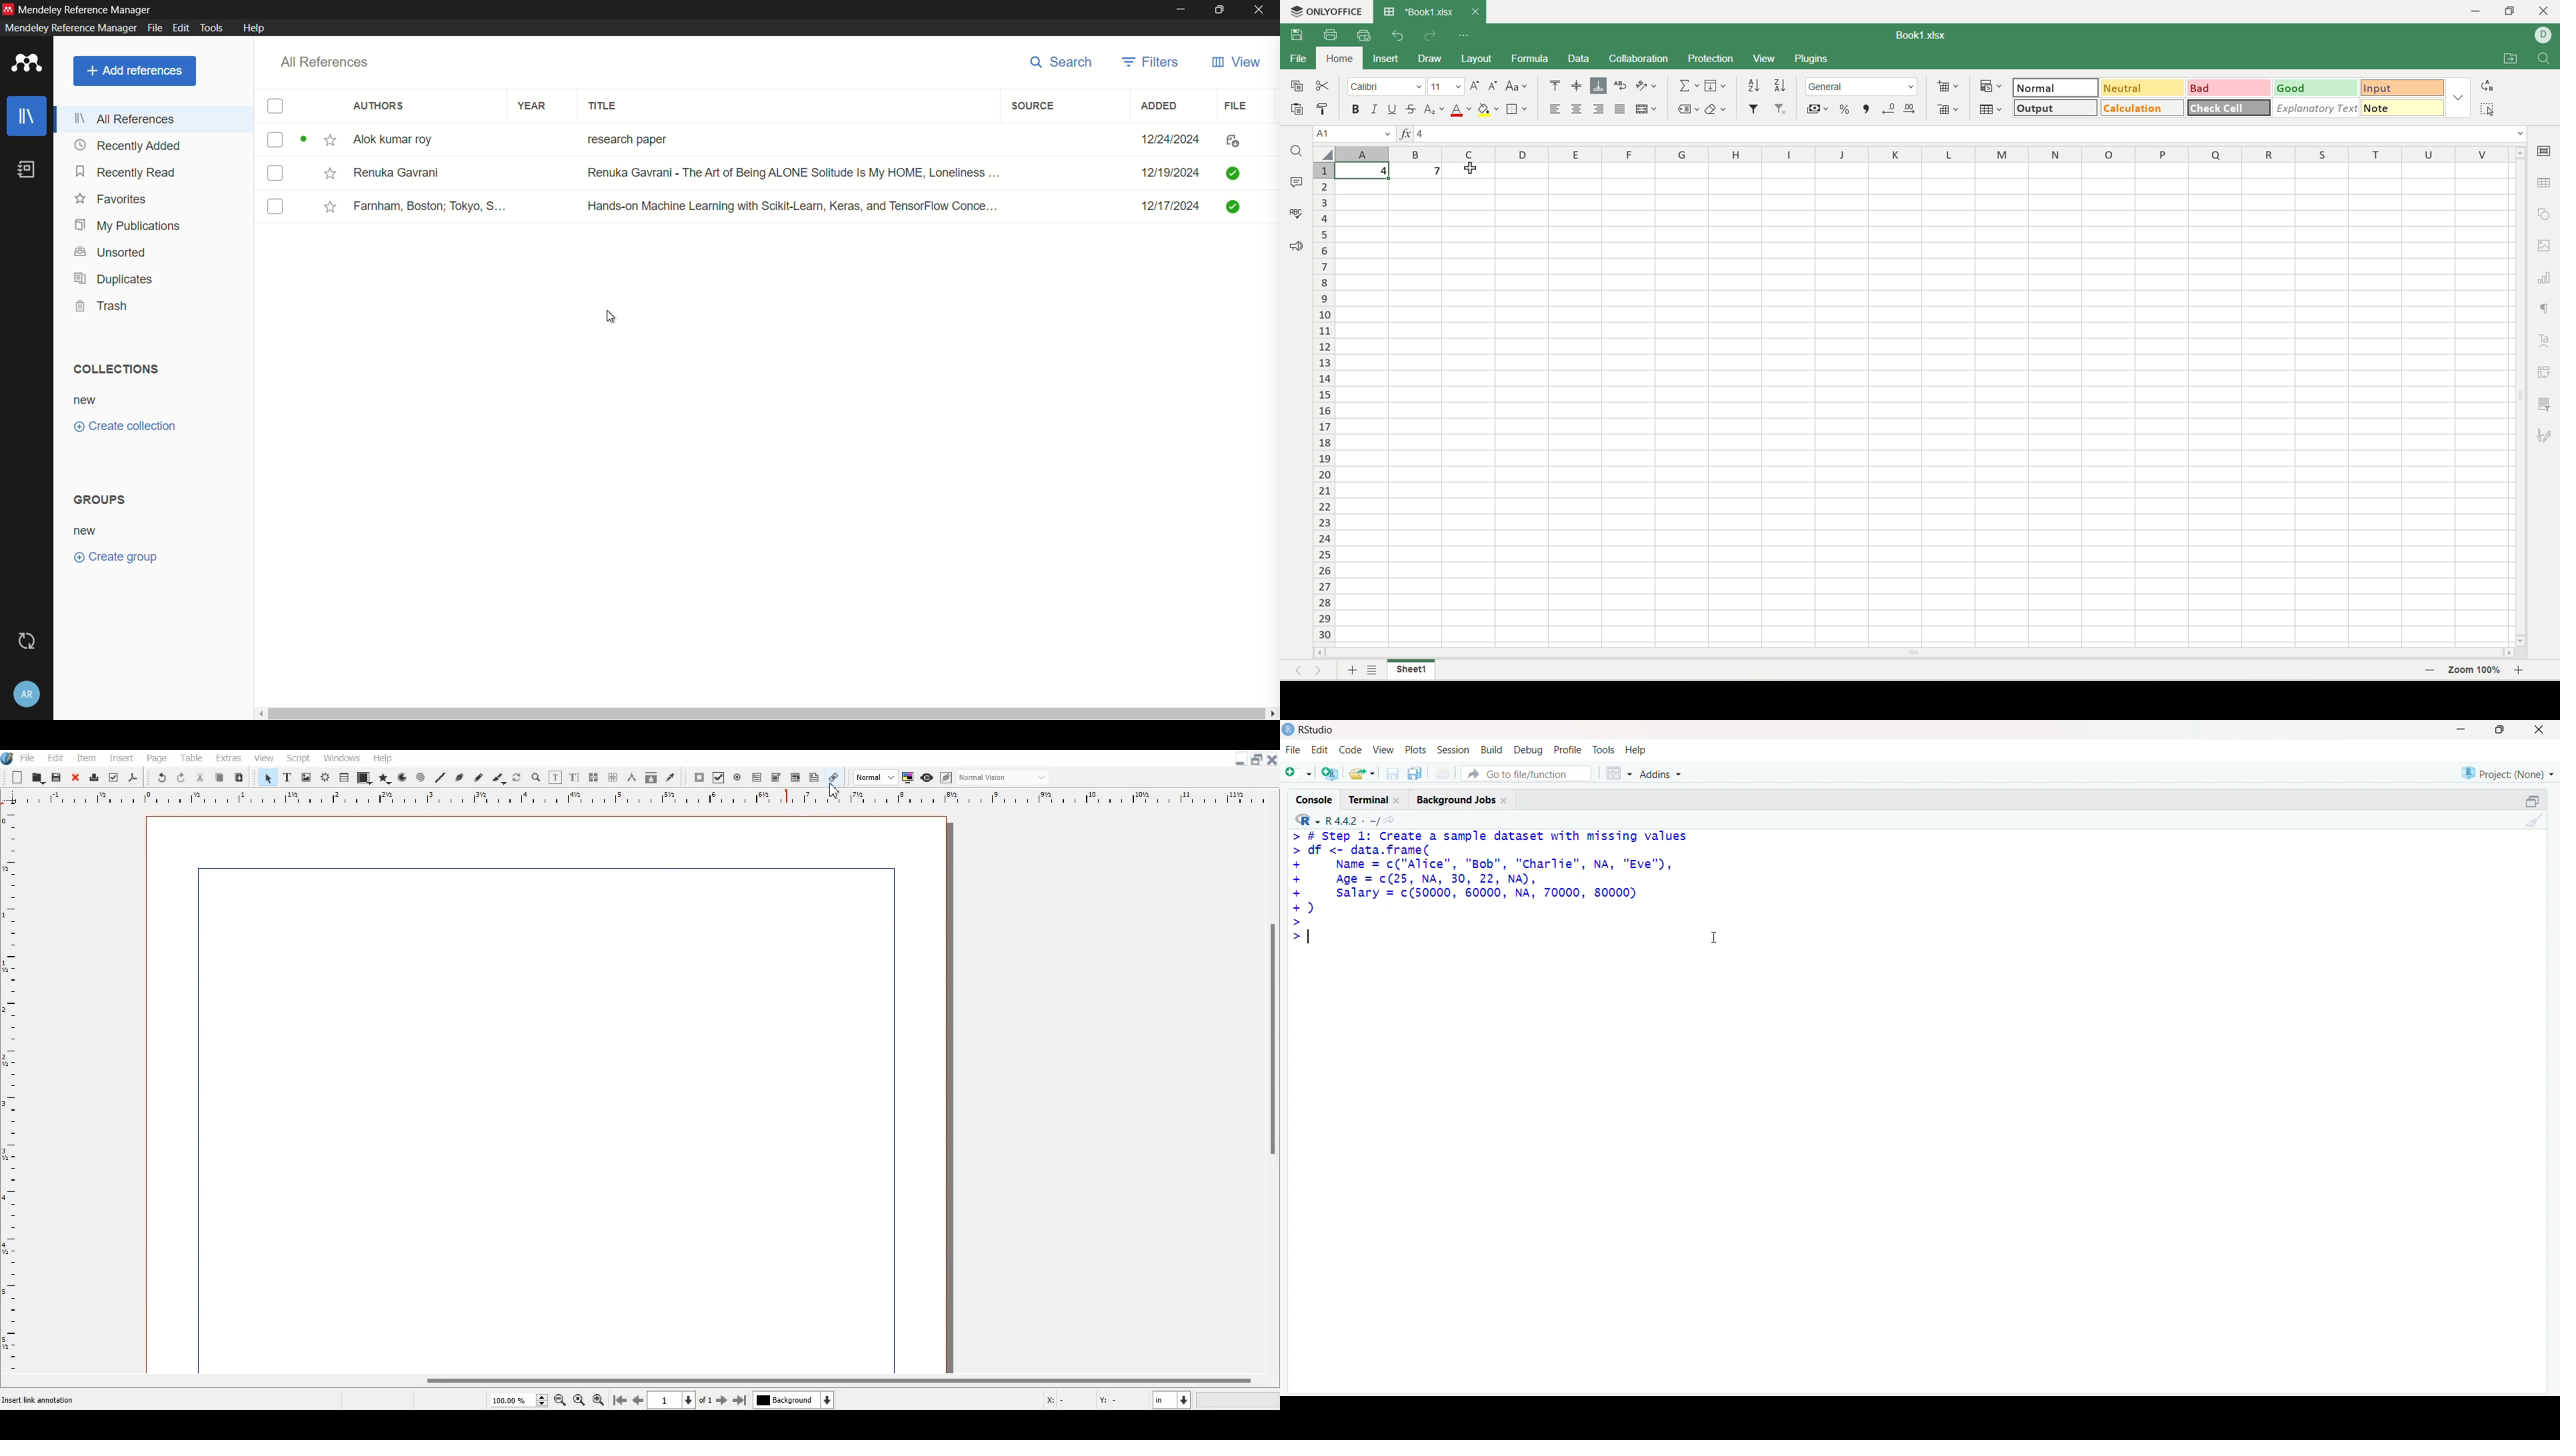 The image size is (2576, 1456). What do you see at coordinates (1331, 33) in the screenshot?
I see `print` at bounding box center [1331, 33].